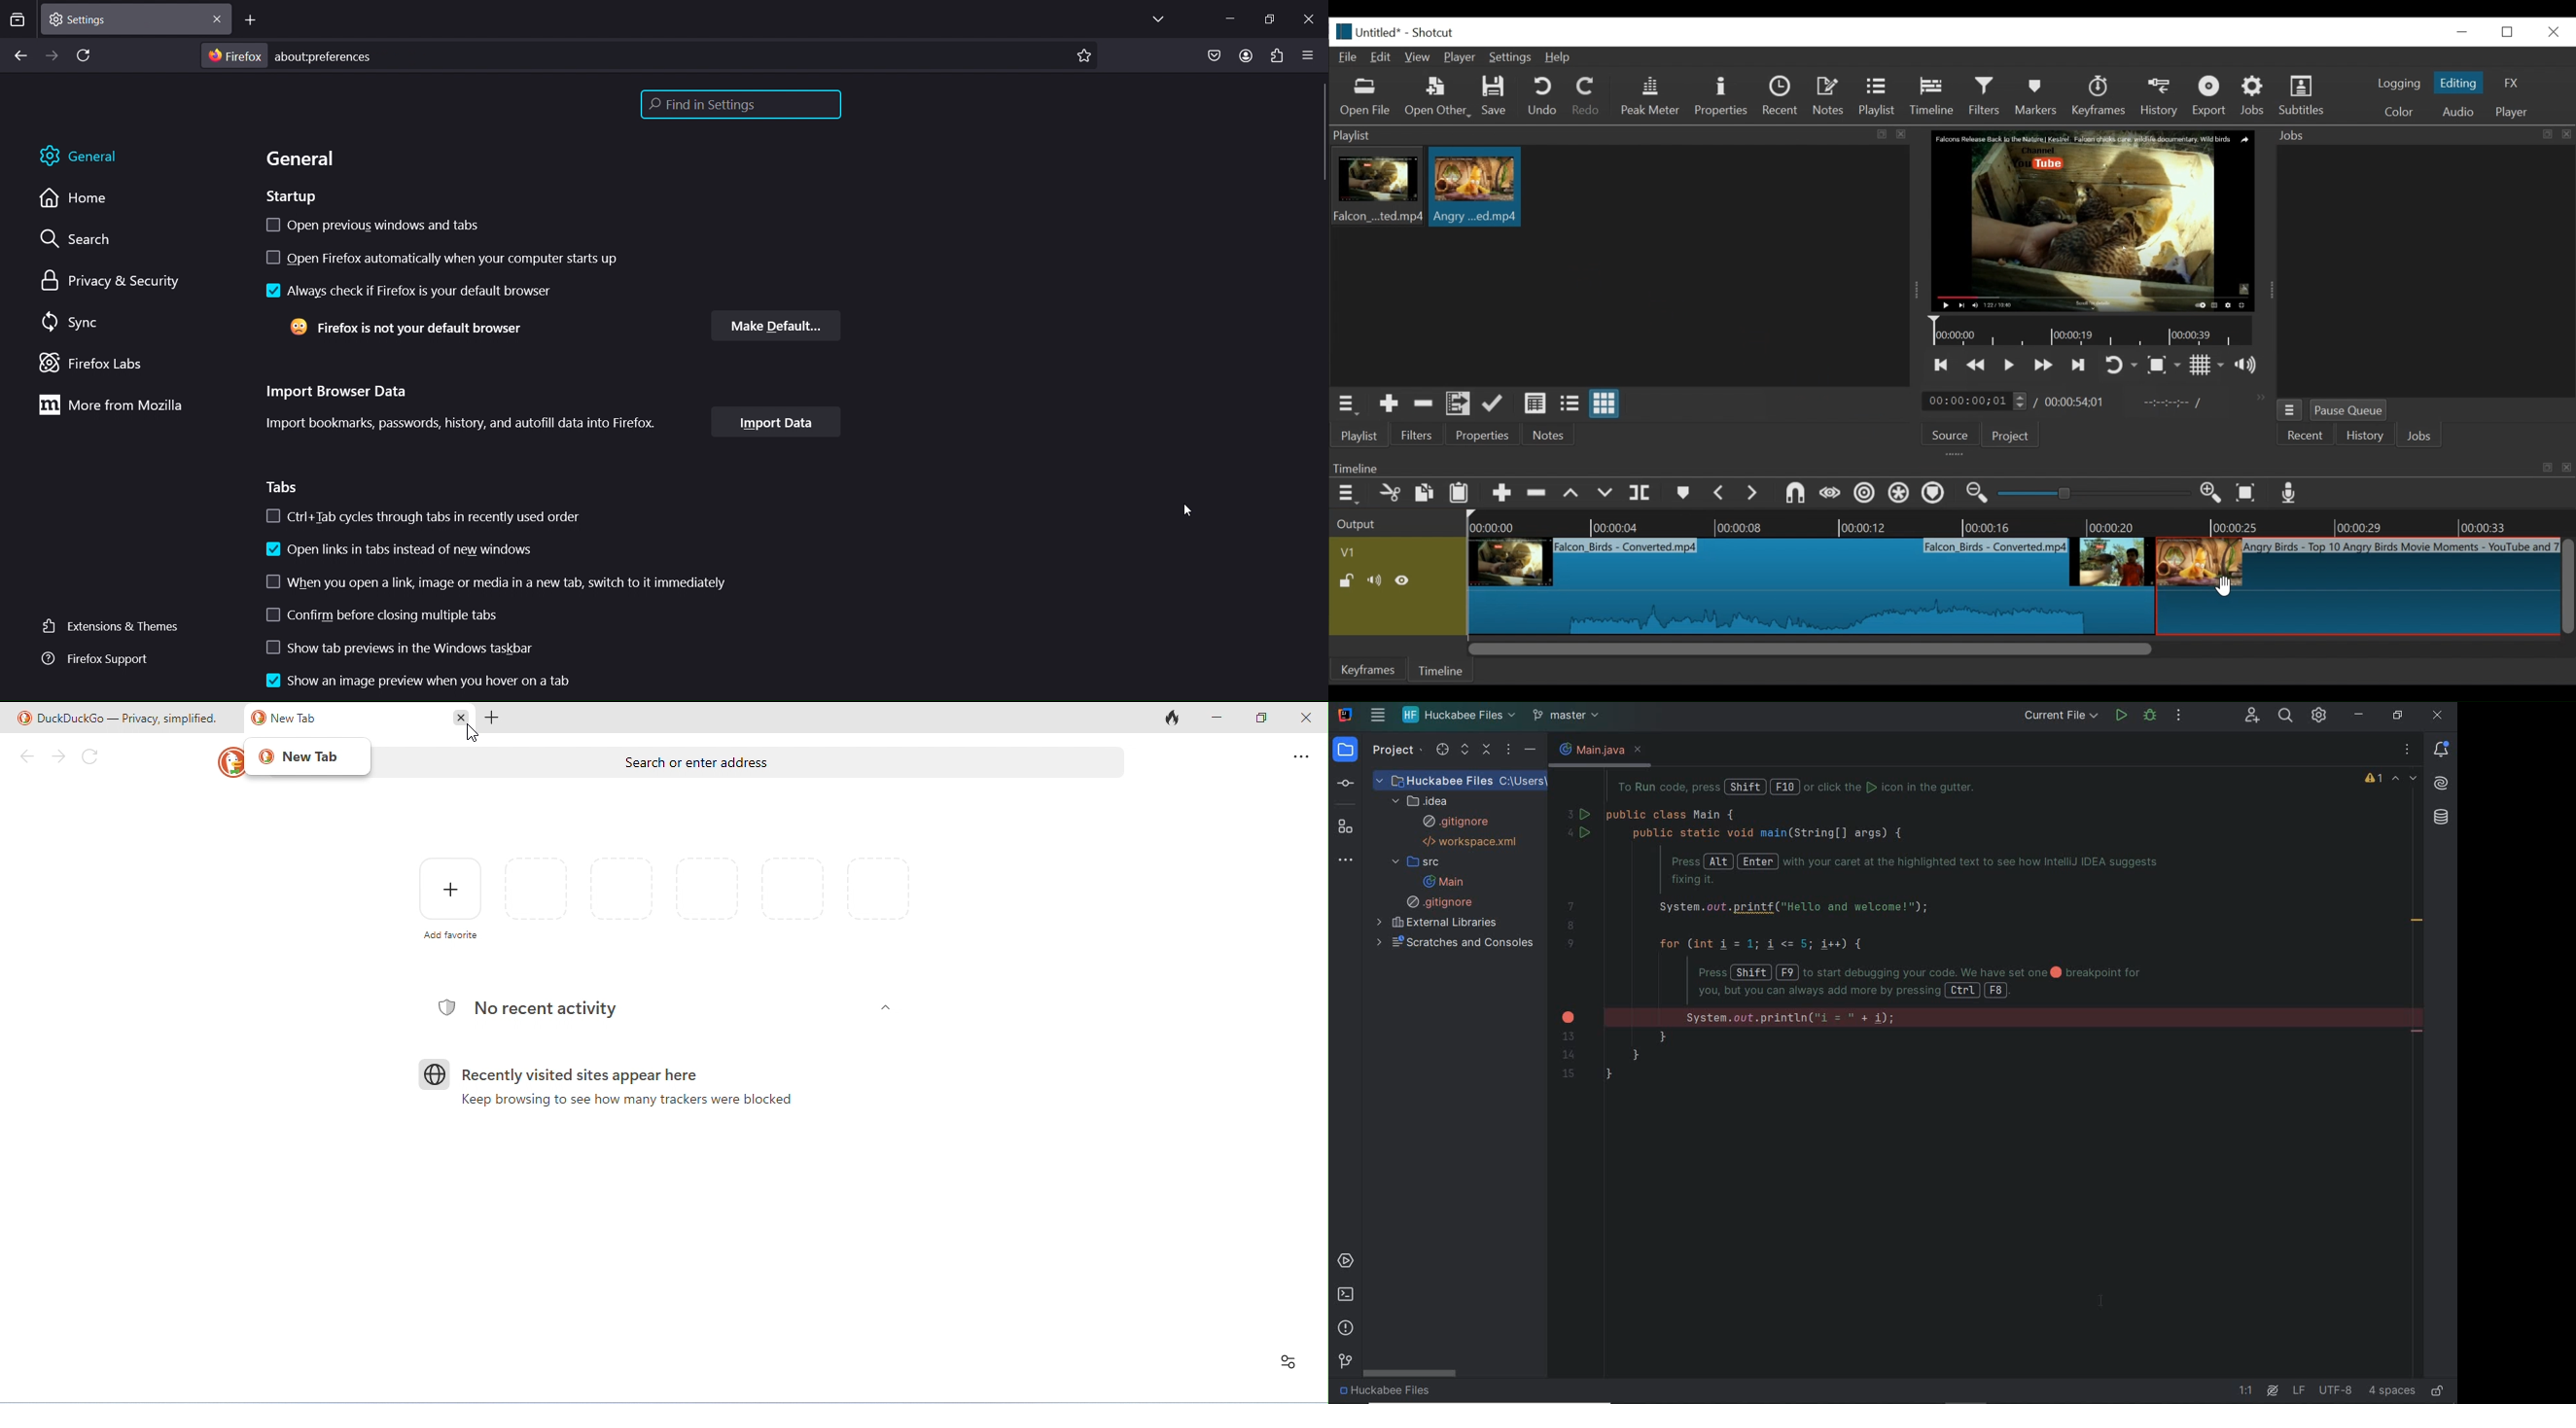 The height and width of the screenshot is (1428, 2576). I want to click on show volume control, so click(2251, 366).